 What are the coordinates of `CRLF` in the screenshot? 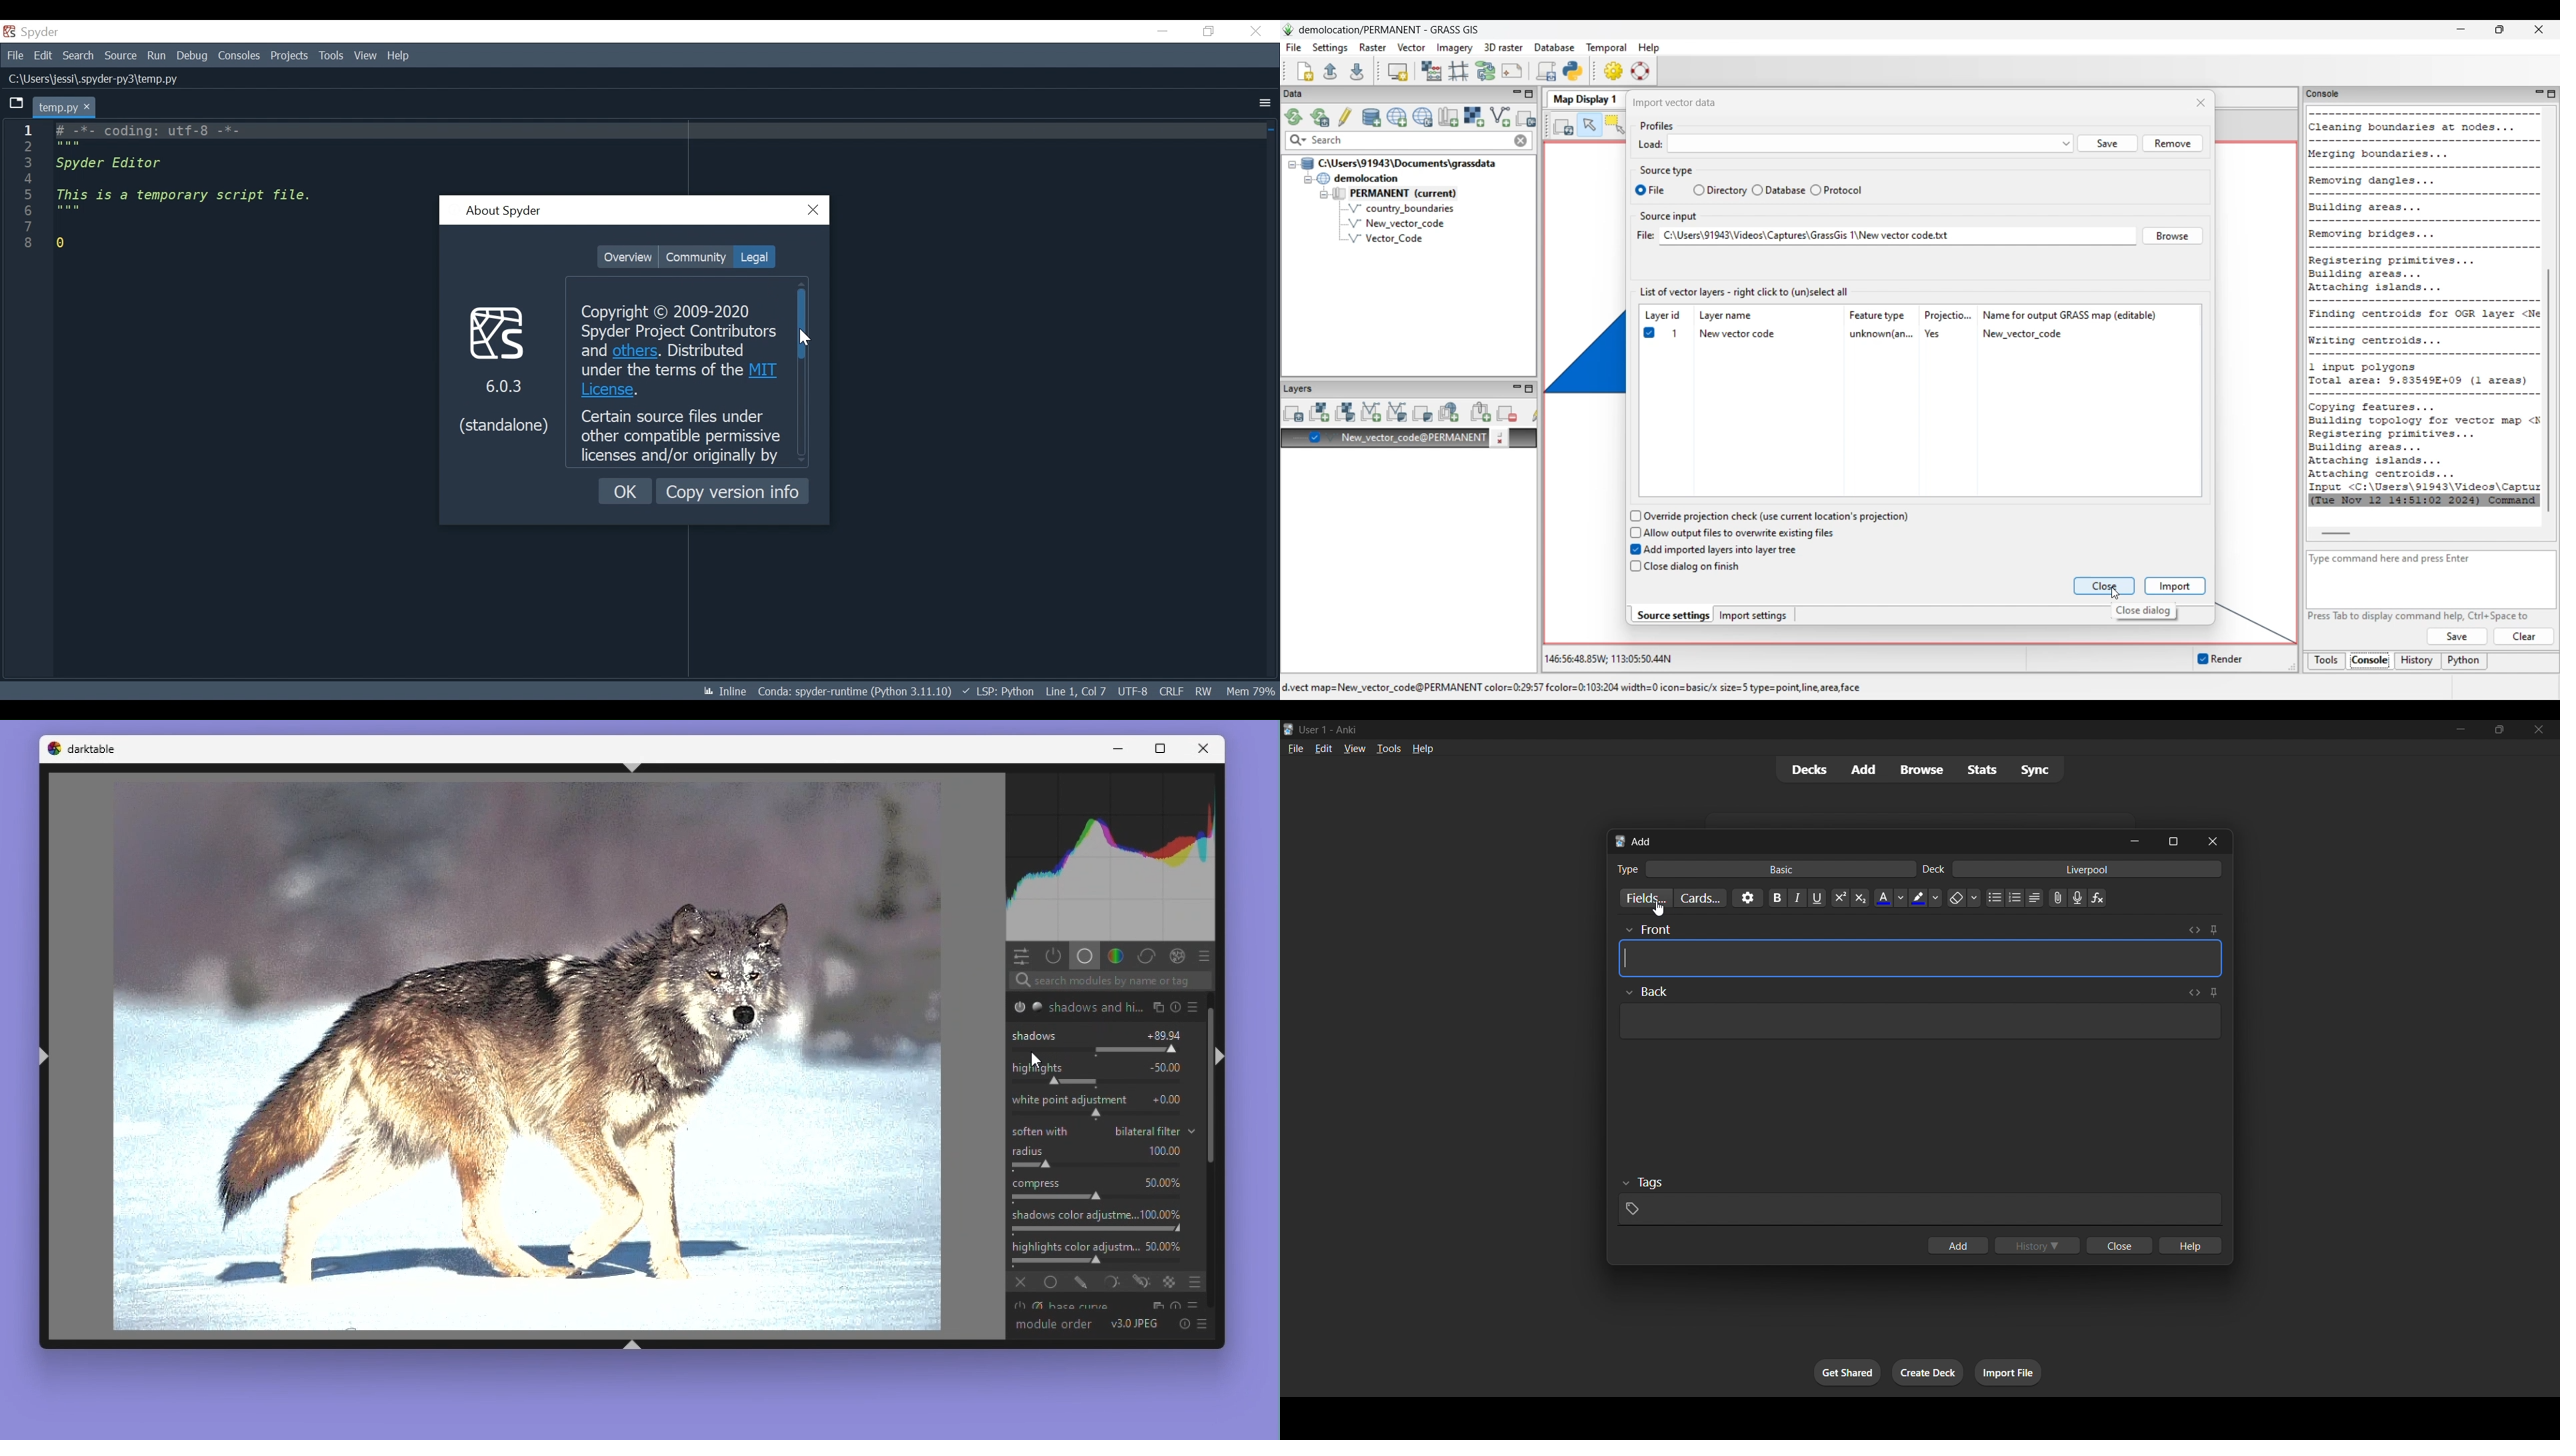 It's located at (1171, 691).